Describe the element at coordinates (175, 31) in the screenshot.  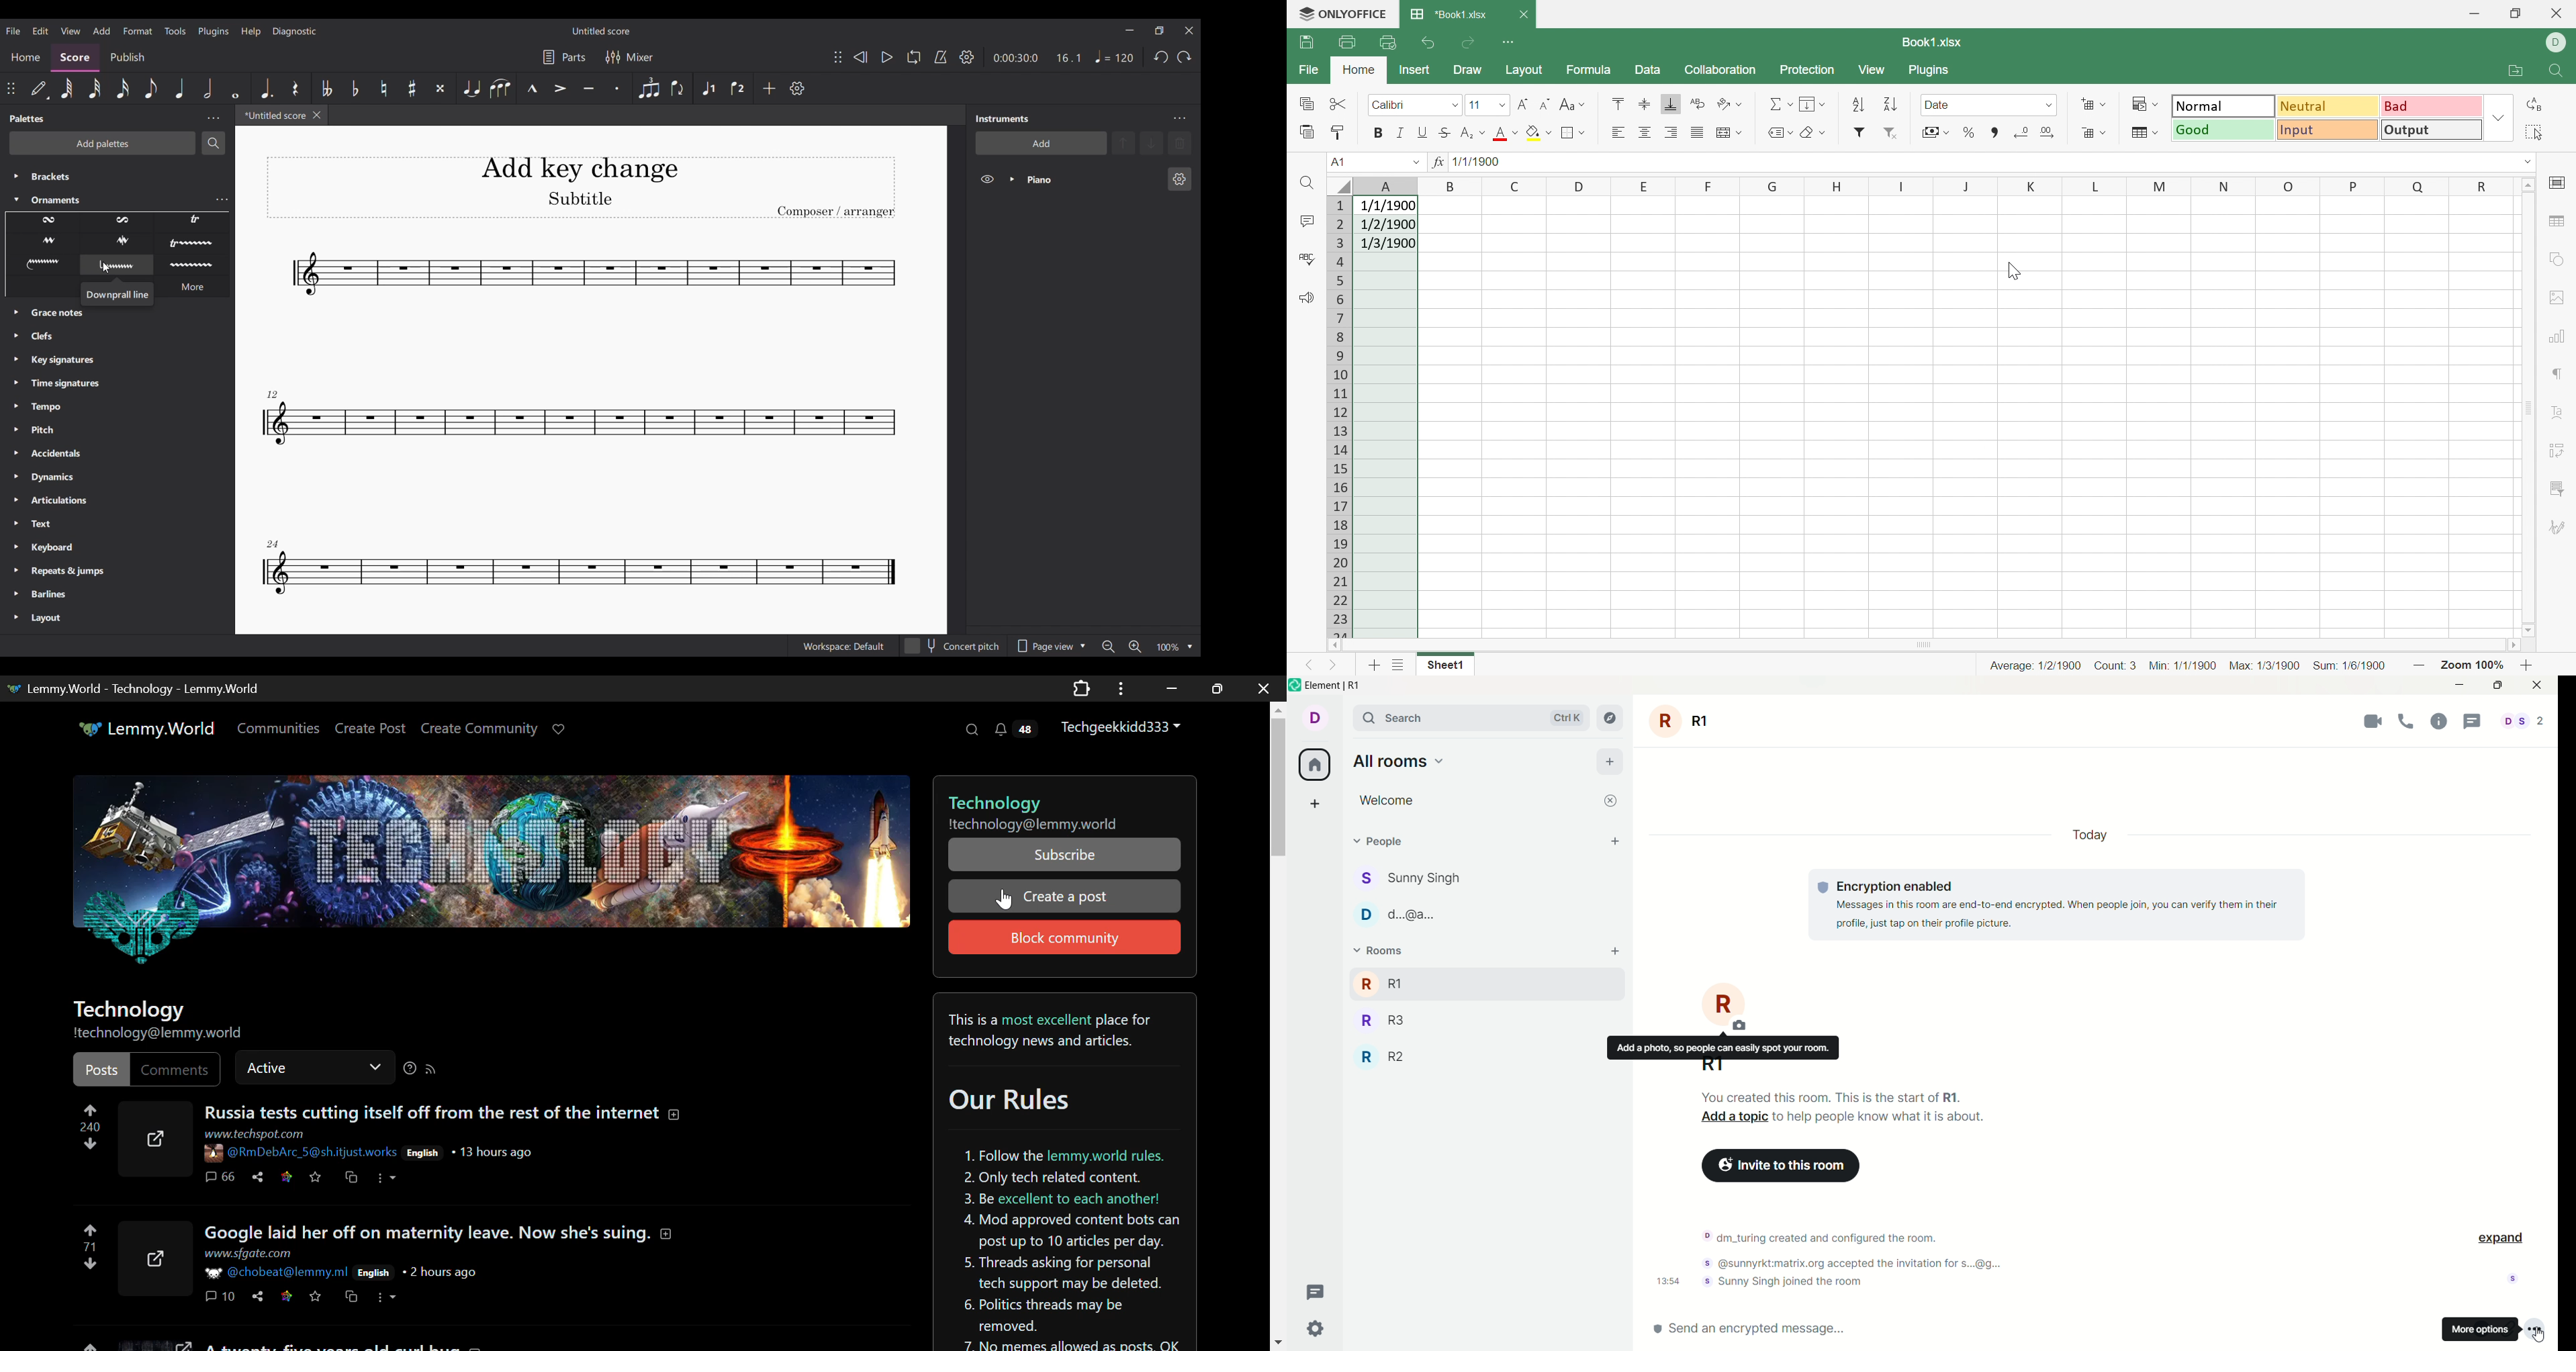
I see `Tools menu` at that location.